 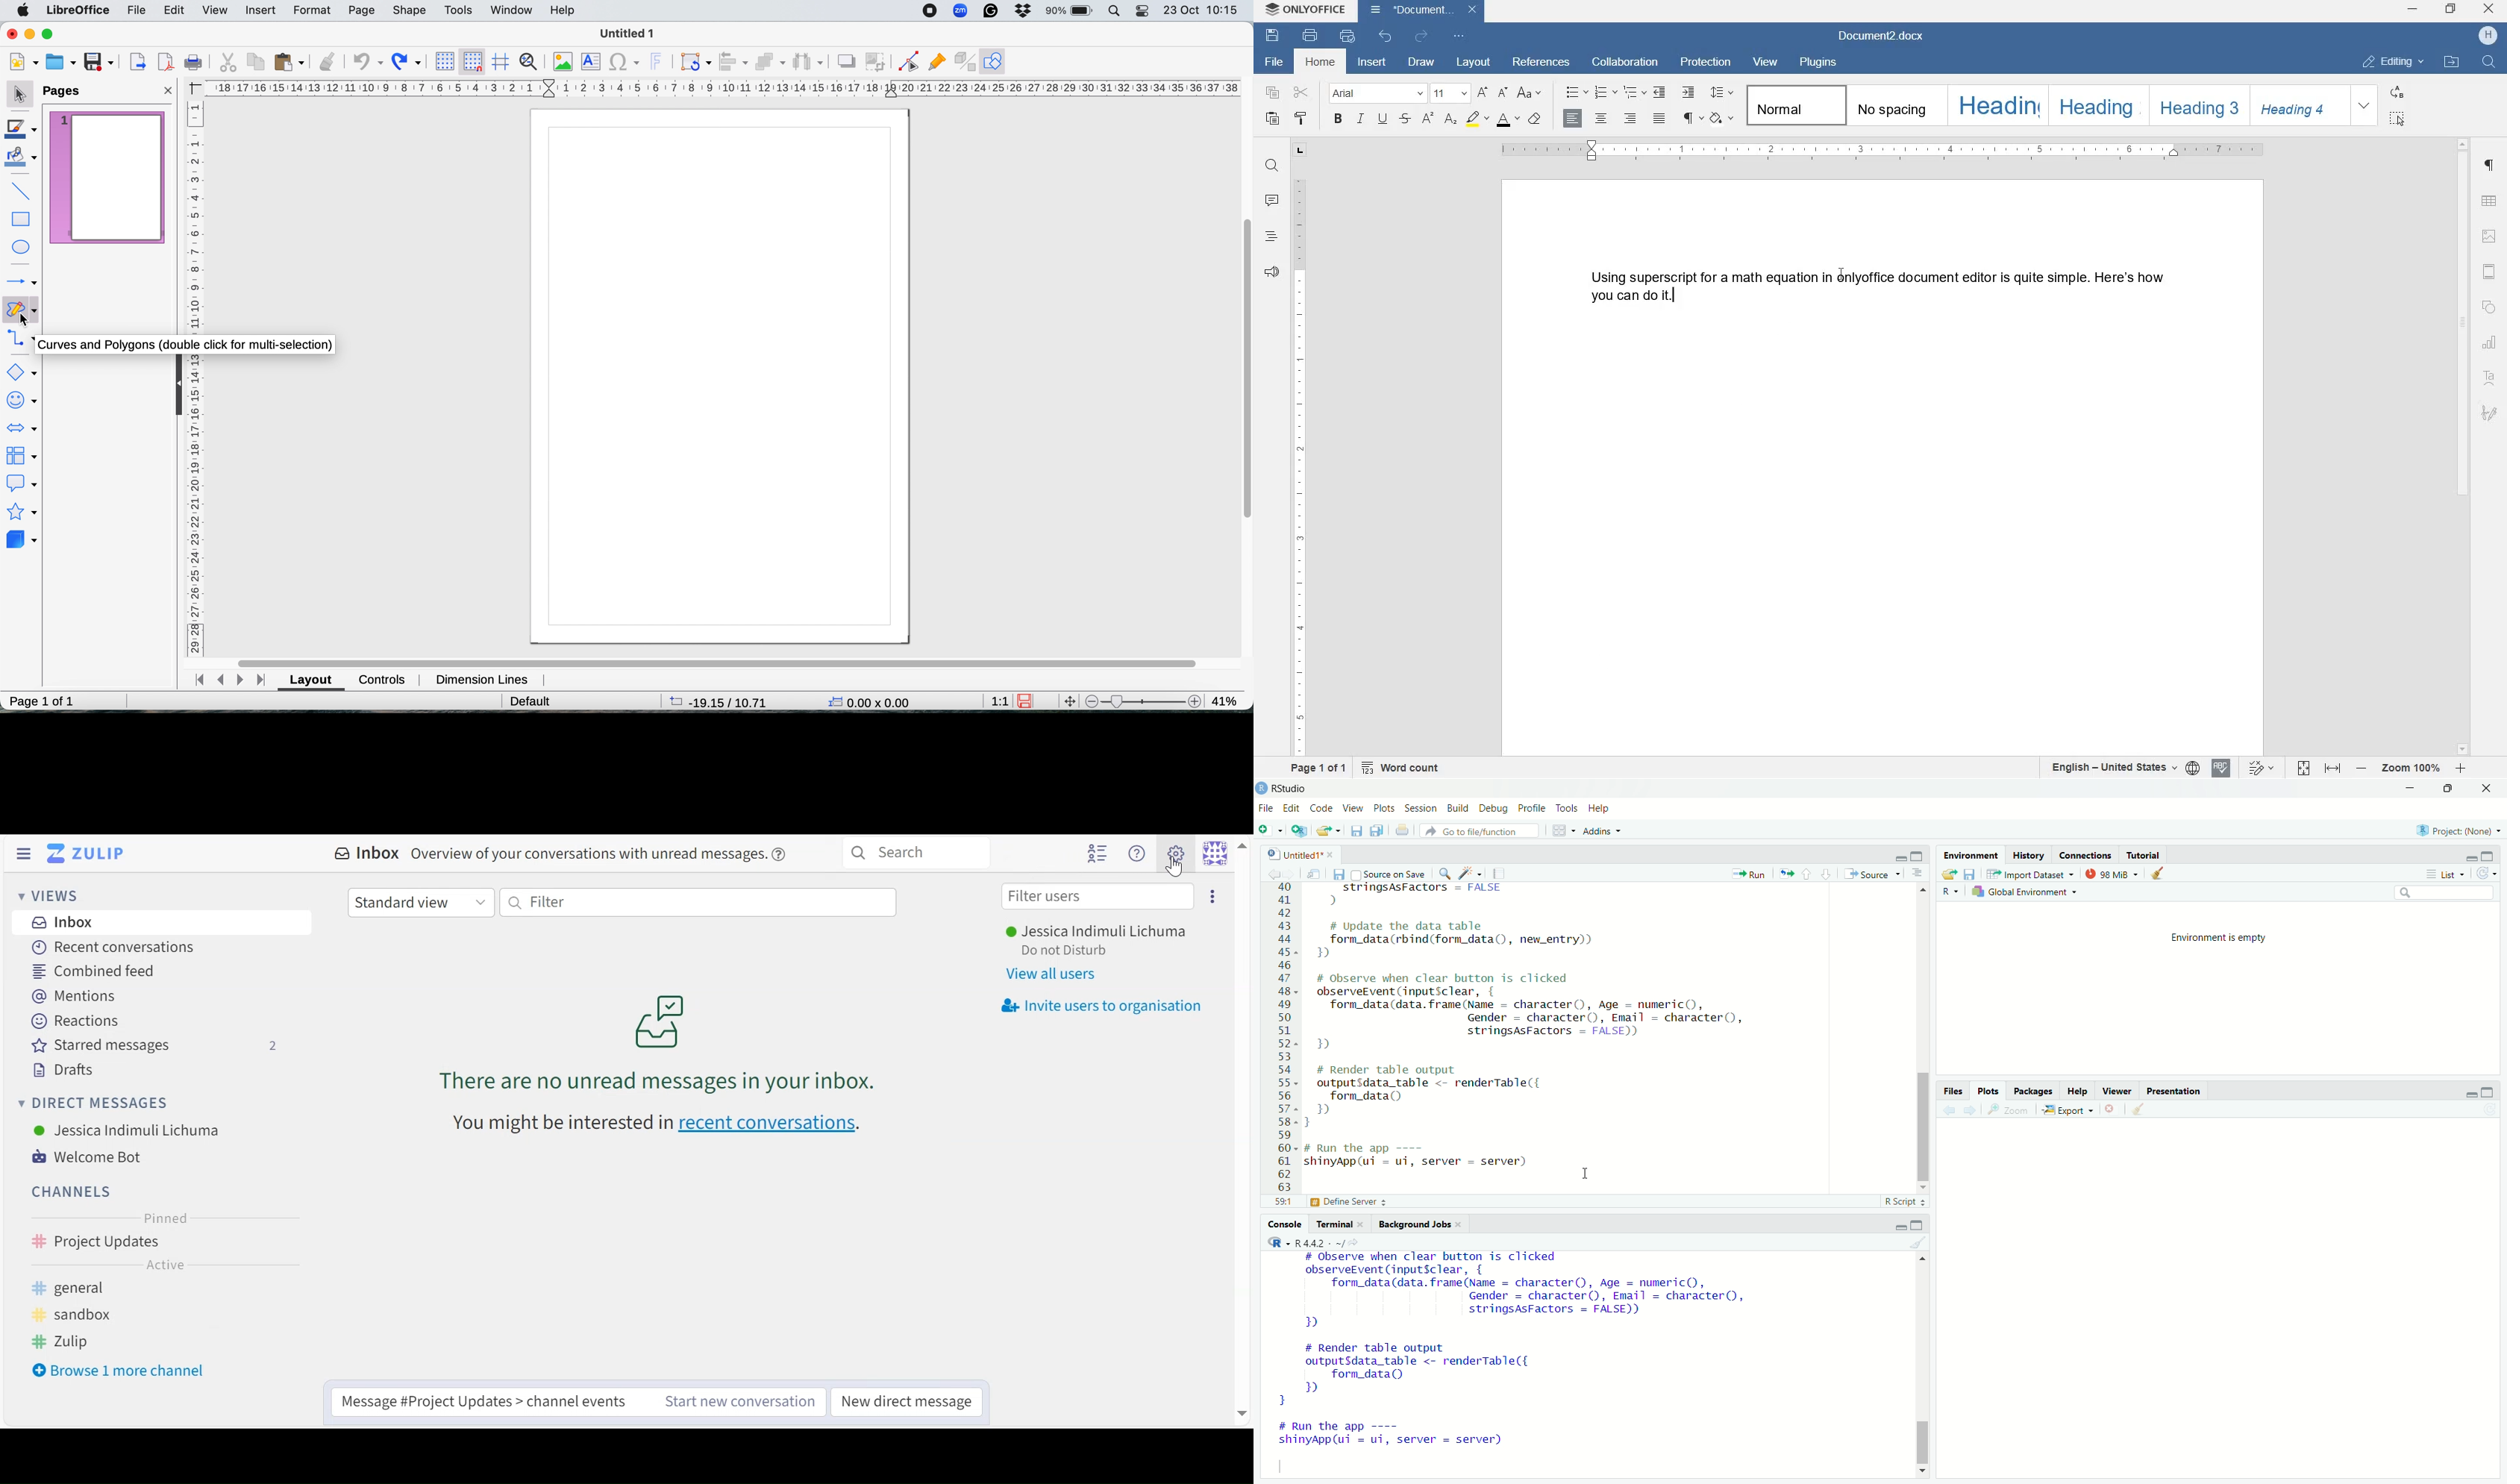 I want to click on print the current file, so click(x=1401, y=831).